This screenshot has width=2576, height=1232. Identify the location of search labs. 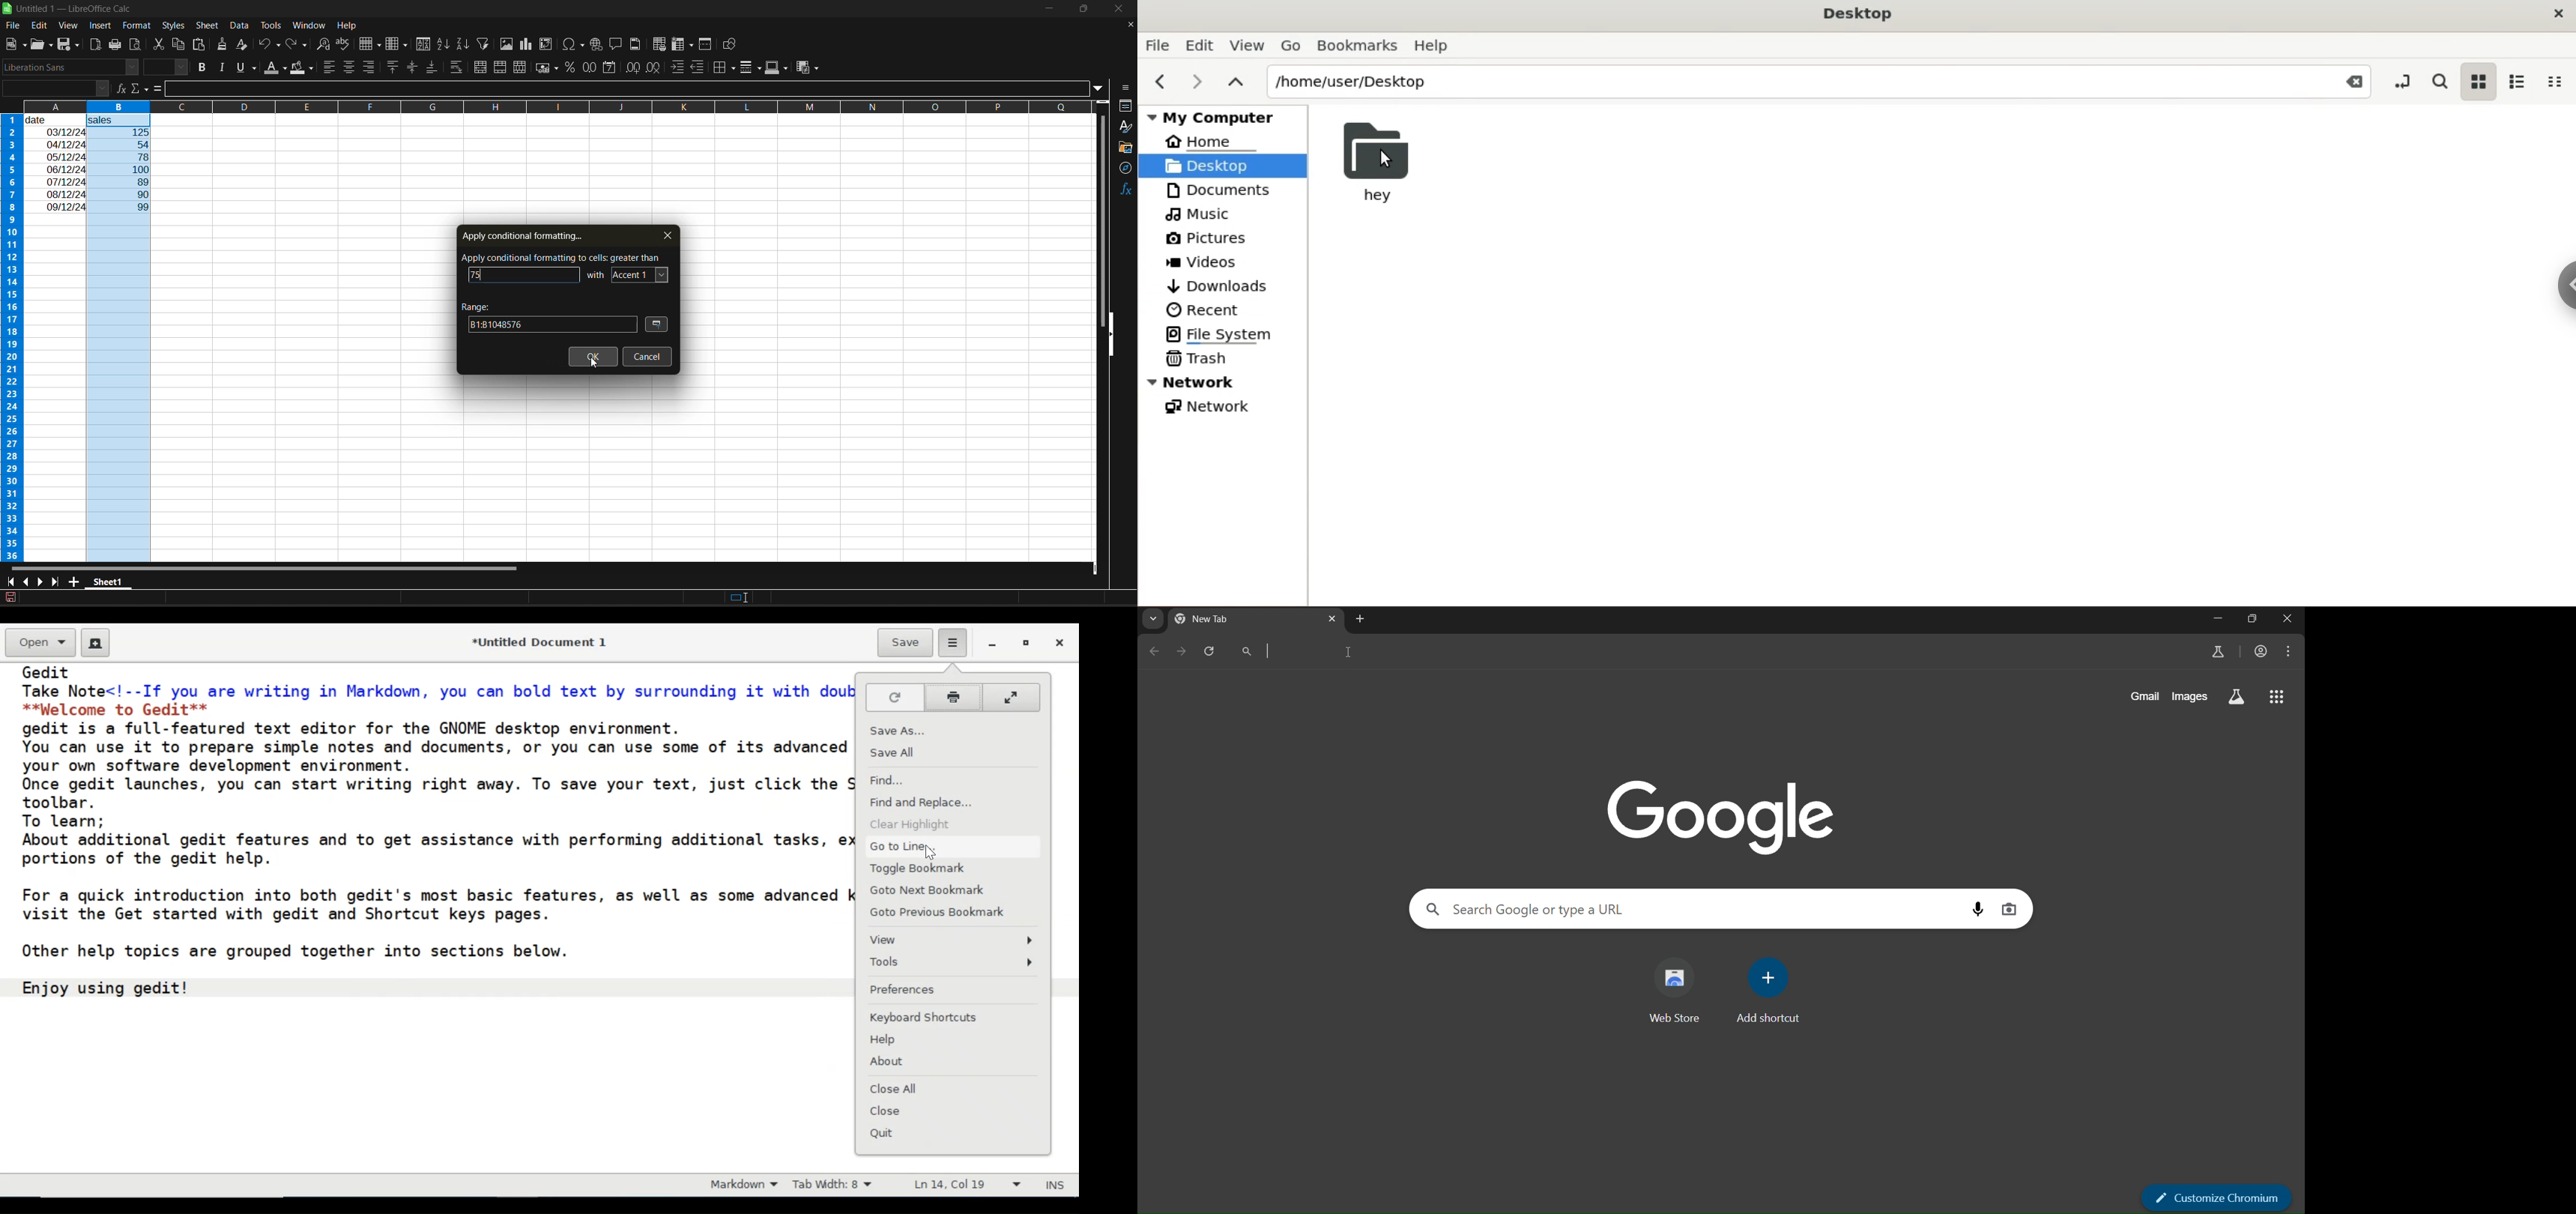
(2238, 698).